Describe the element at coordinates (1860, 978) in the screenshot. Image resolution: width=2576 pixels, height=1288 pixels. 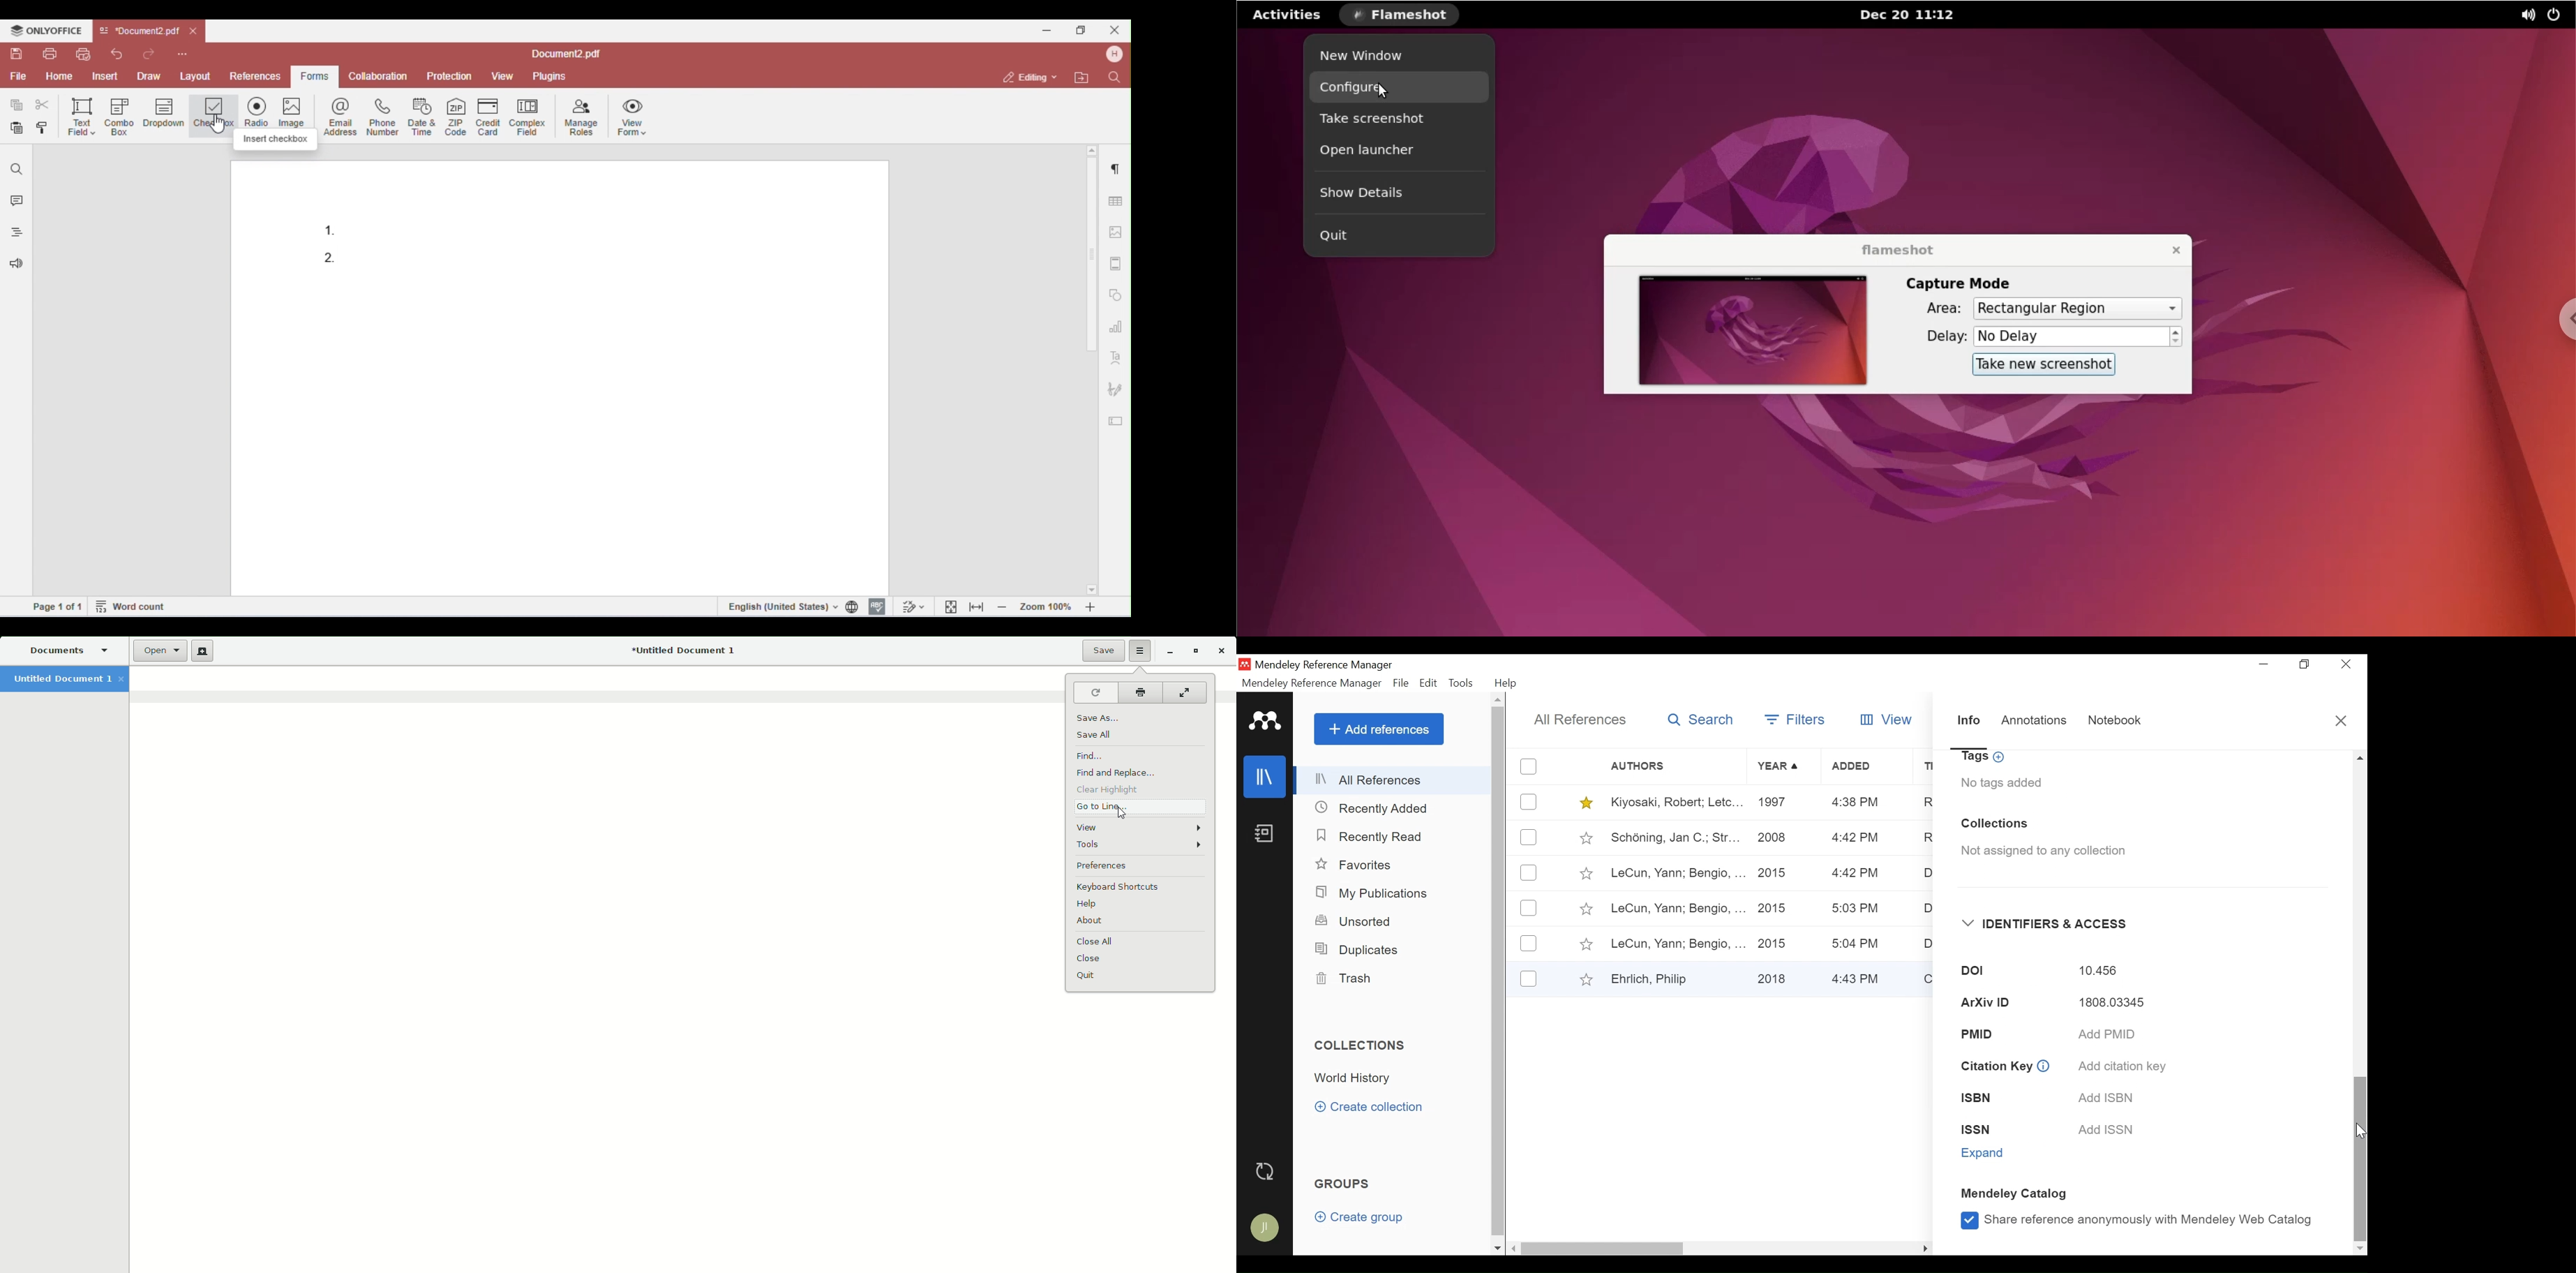
I see `4:43 PM` at that location.